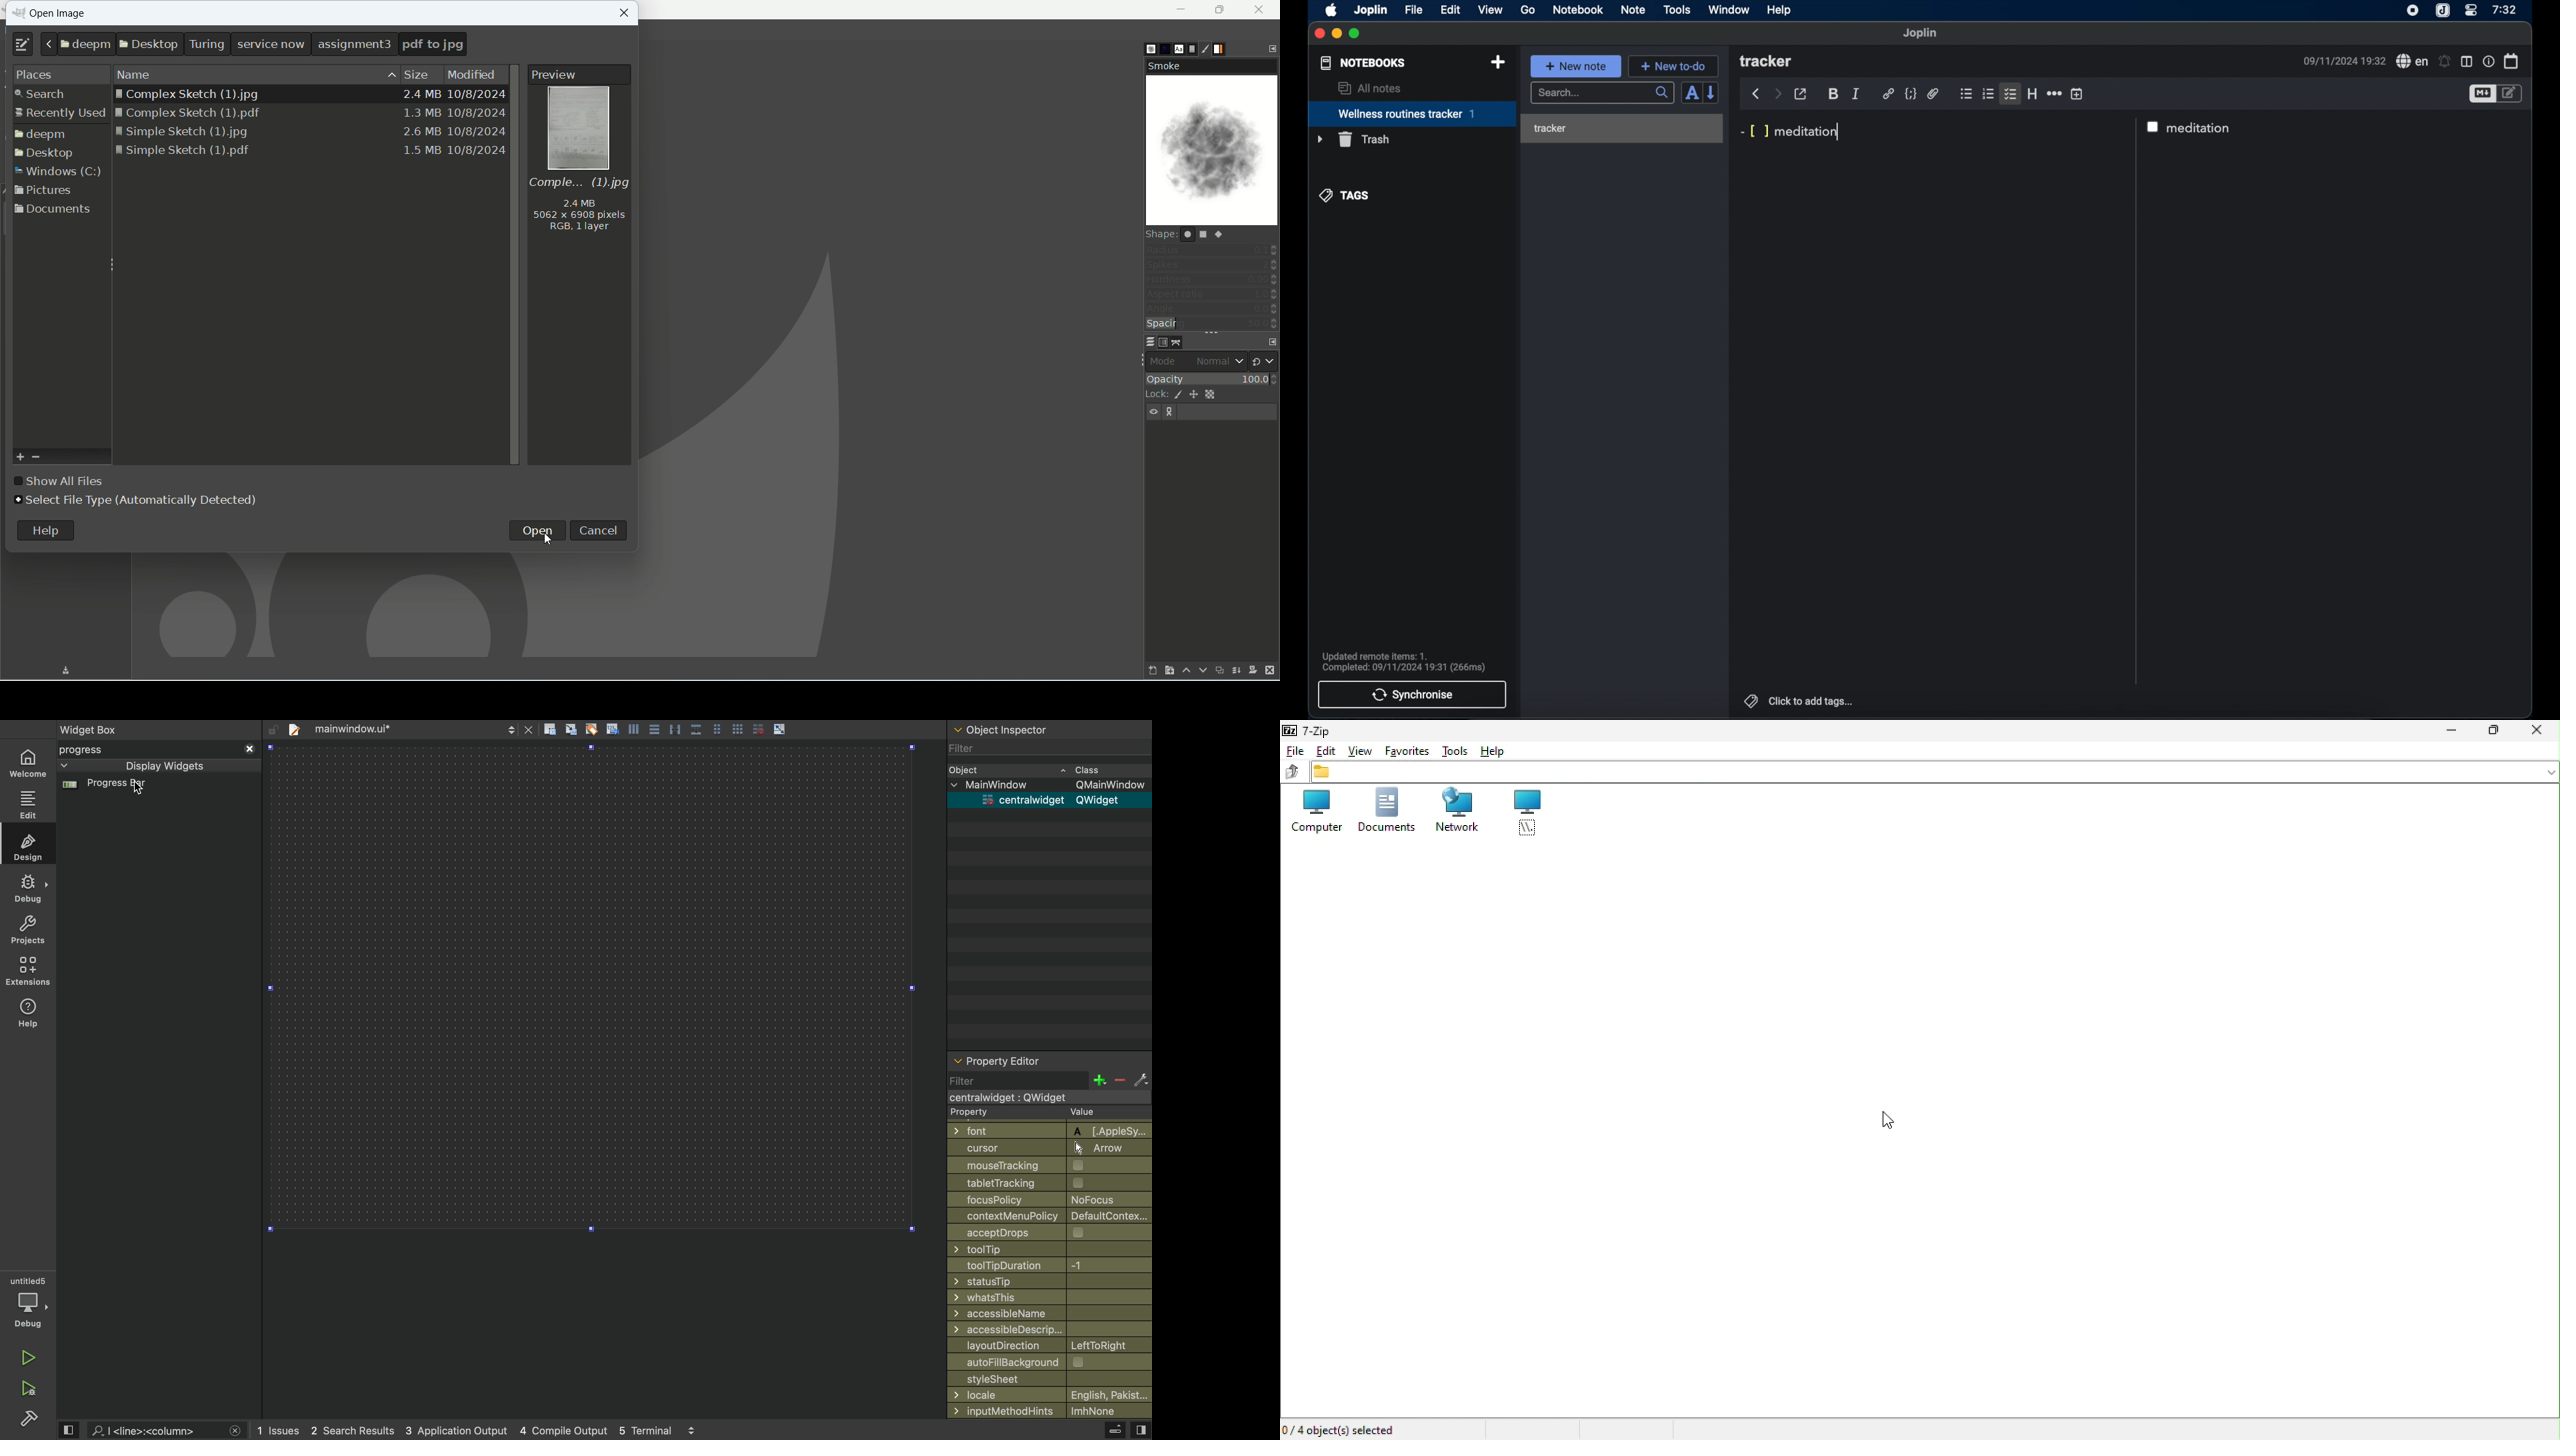 The height and width of the screenshot is (1456, 2576). I want to click on maximize, so click(1355, 34).